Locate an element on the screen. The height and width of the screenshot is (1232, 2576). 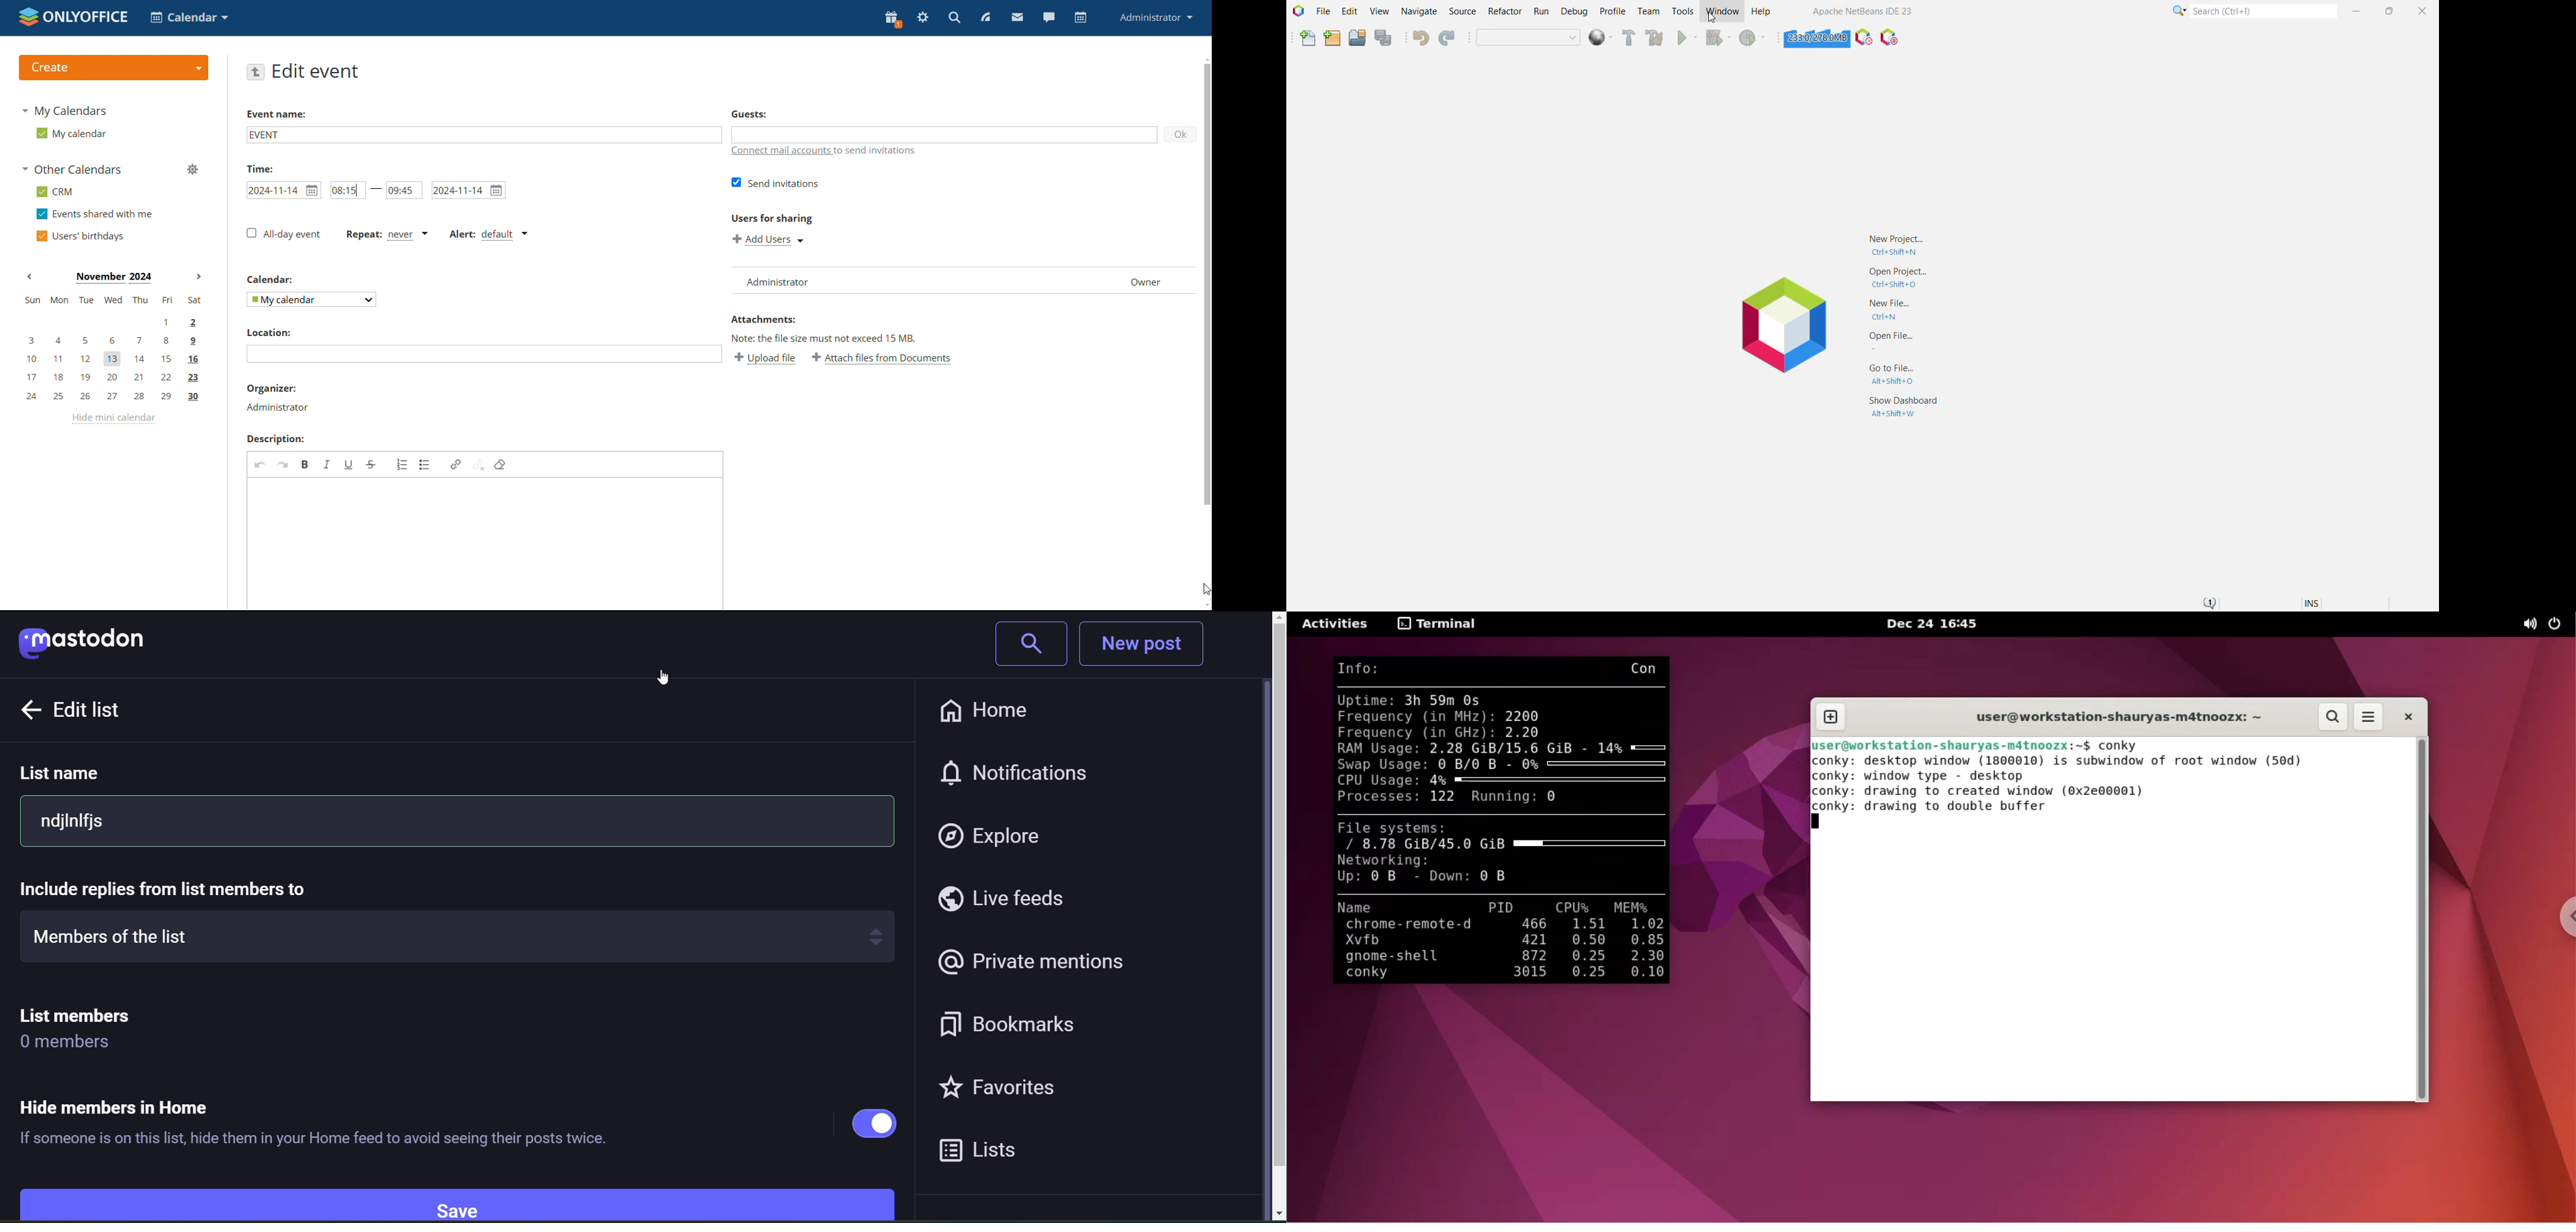
chat is located at coordinates (1049, 18).